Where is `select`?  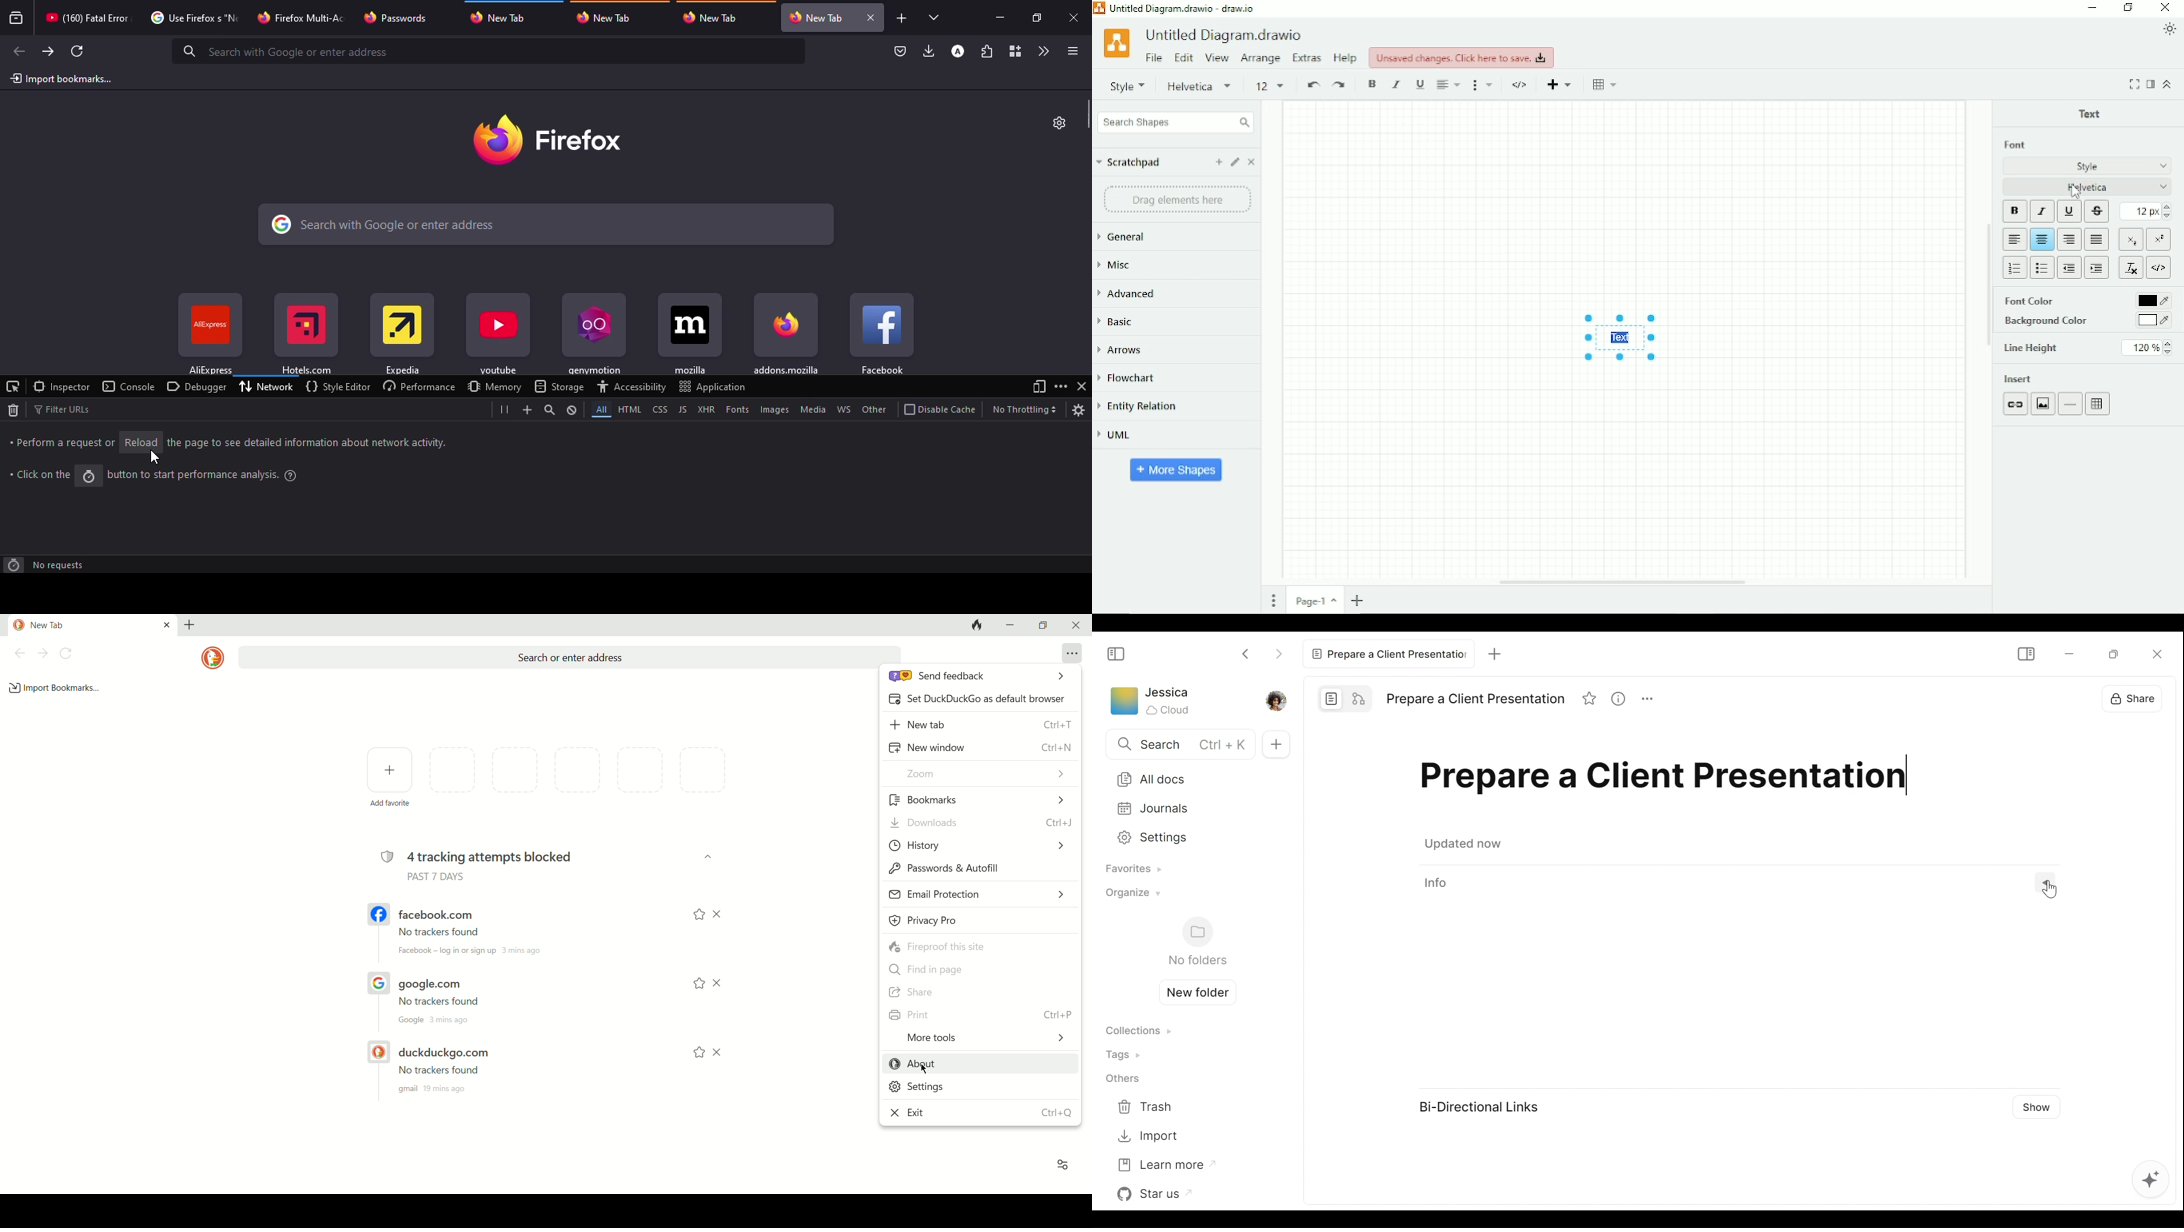 select is located at coordinates (937, 18).